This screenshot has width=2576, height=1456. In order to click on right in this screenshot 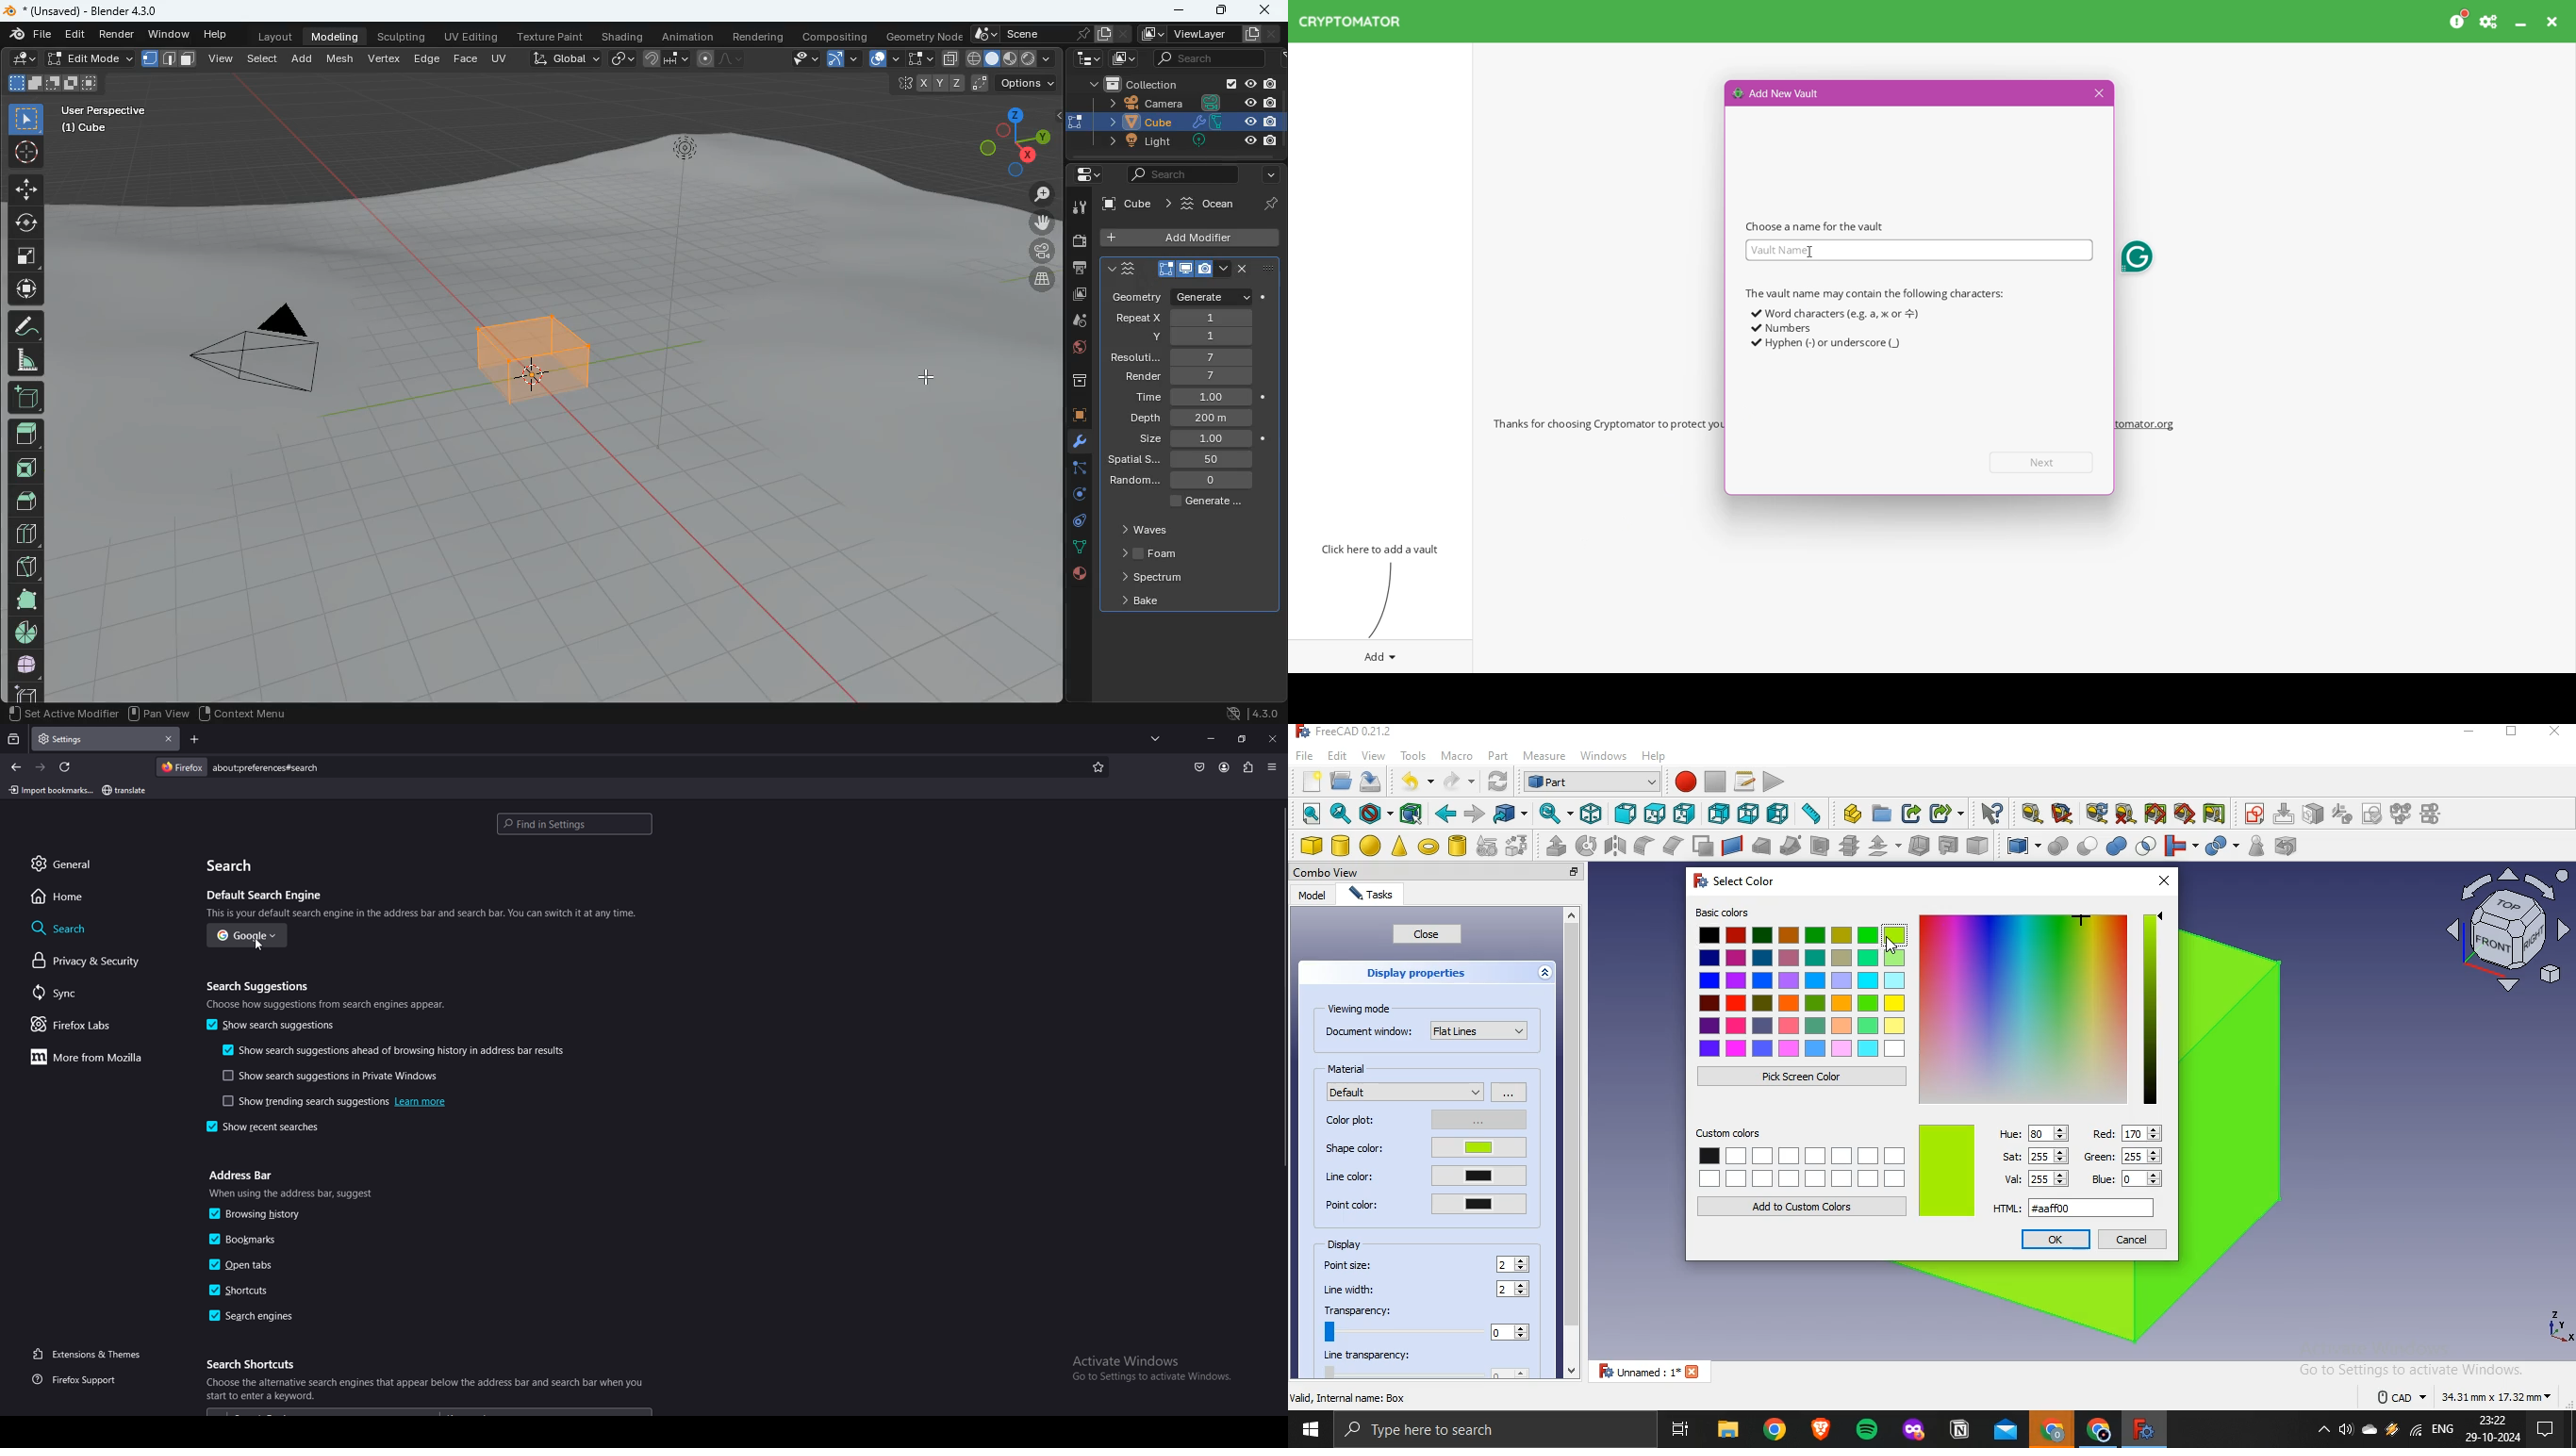, I will do `click(1684, 814)`.